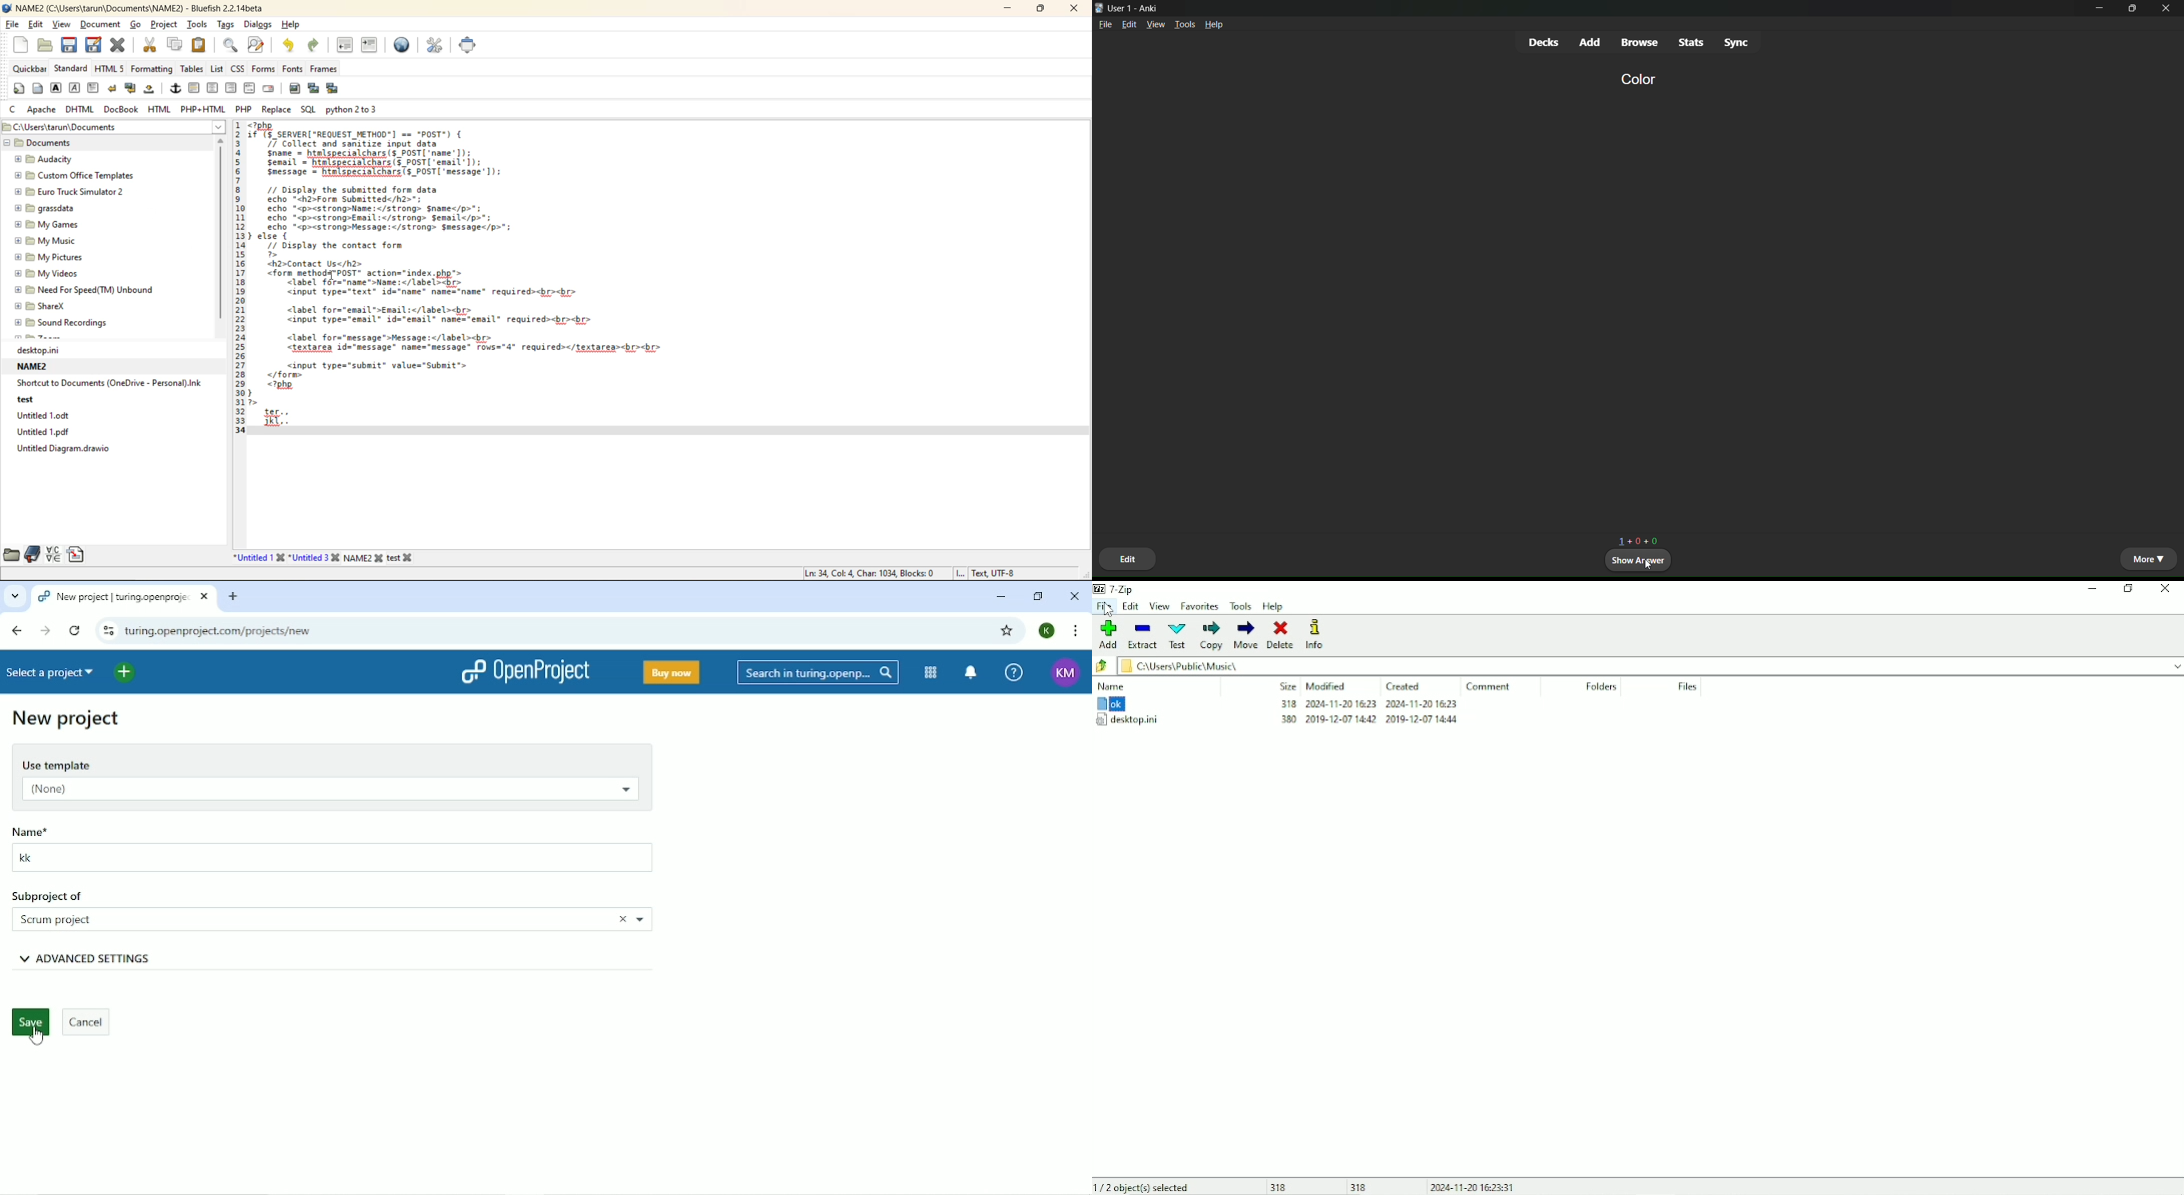 The image size is (2184, 1204). I want to click on find, so click(229, 46).